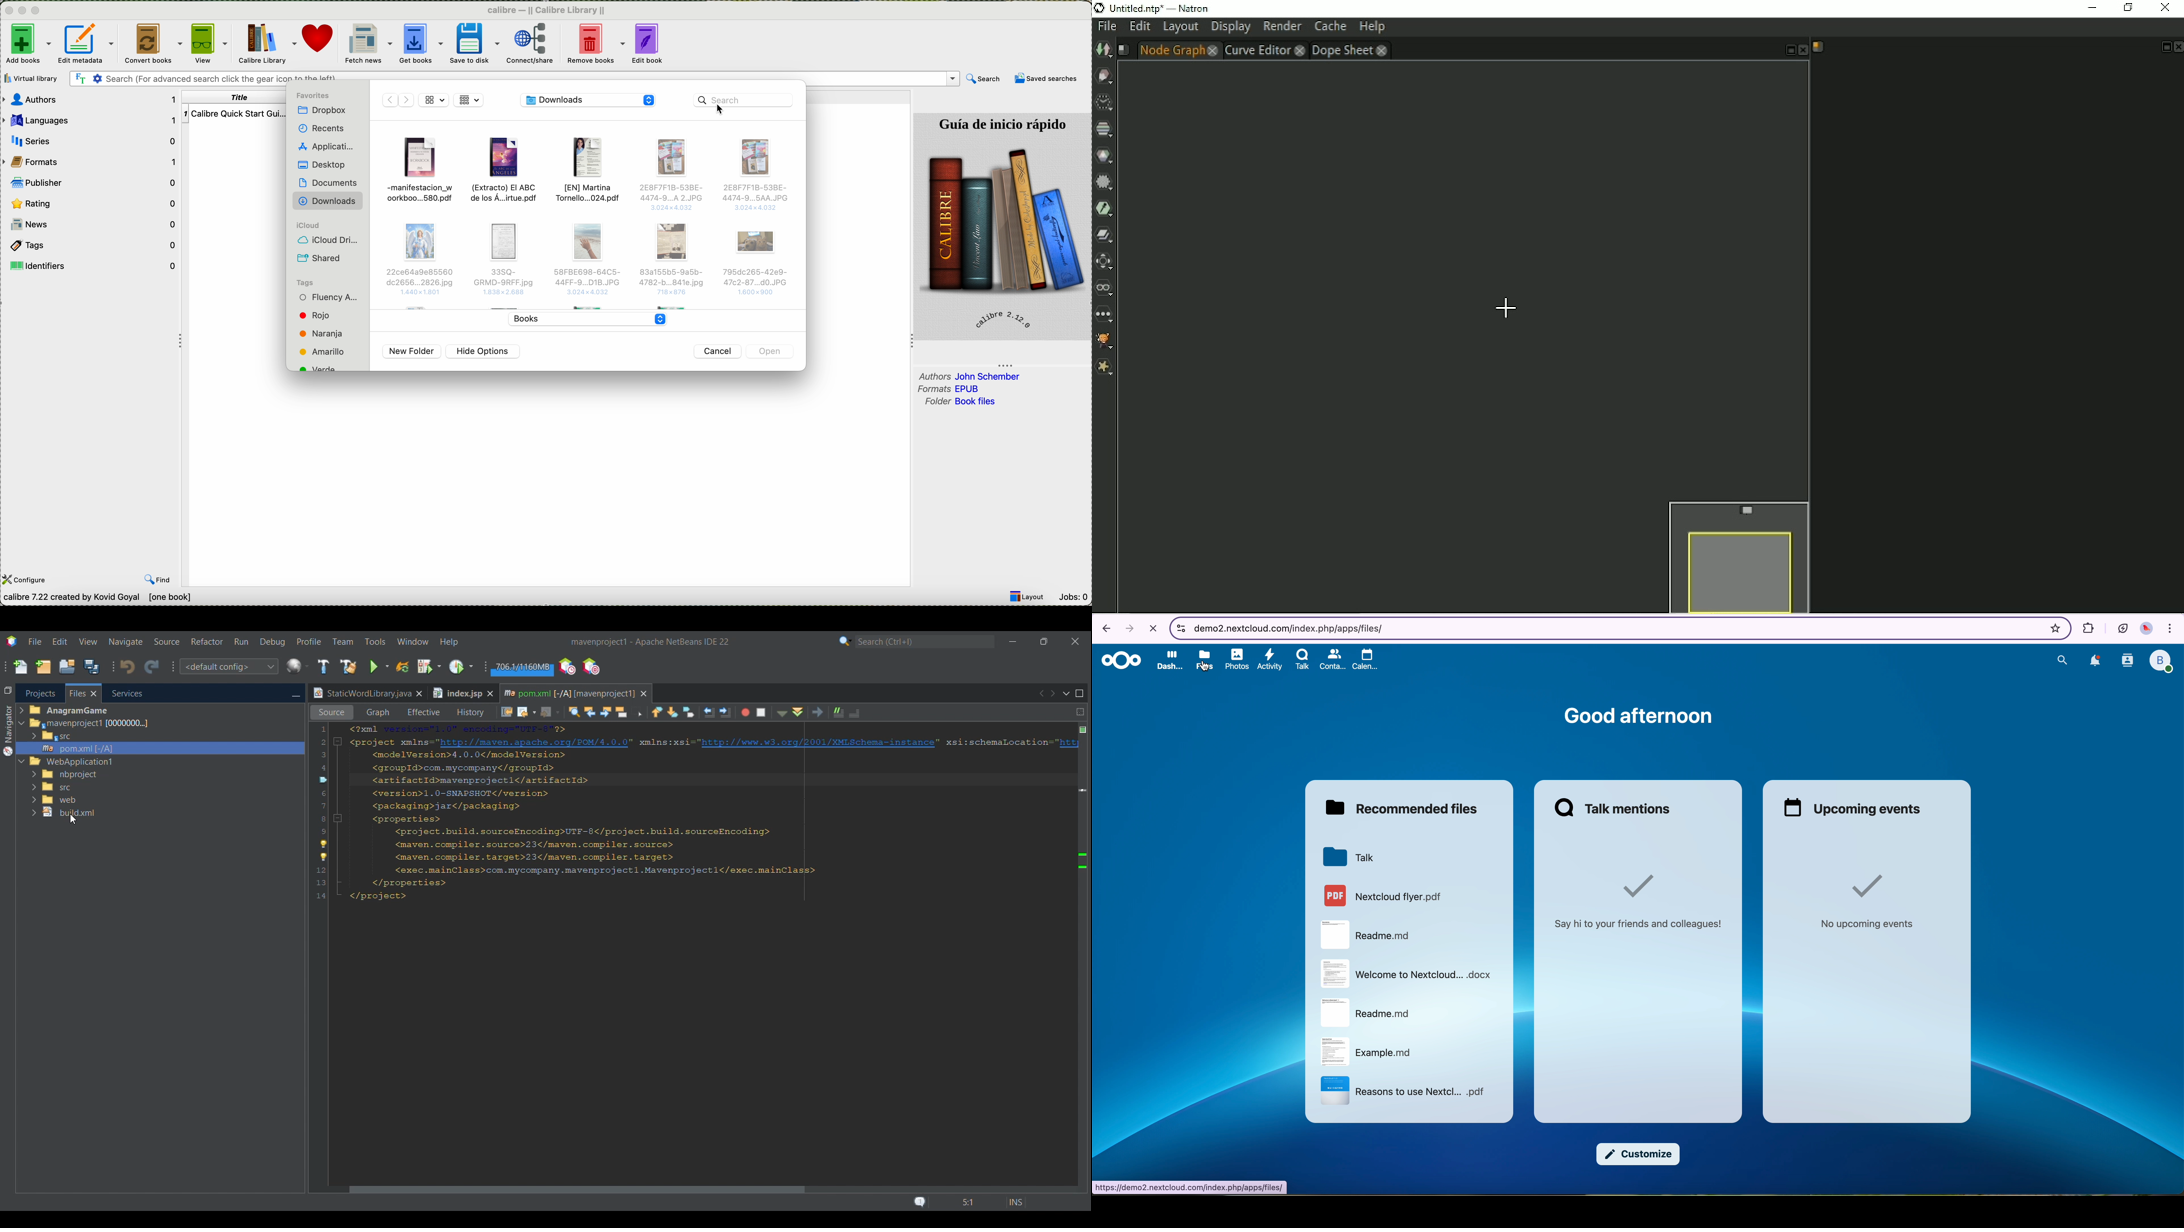  What do you see at coordinates (745, 713) in the screenshot?
I see `Start macro recording` at bounding box center [745, 713].